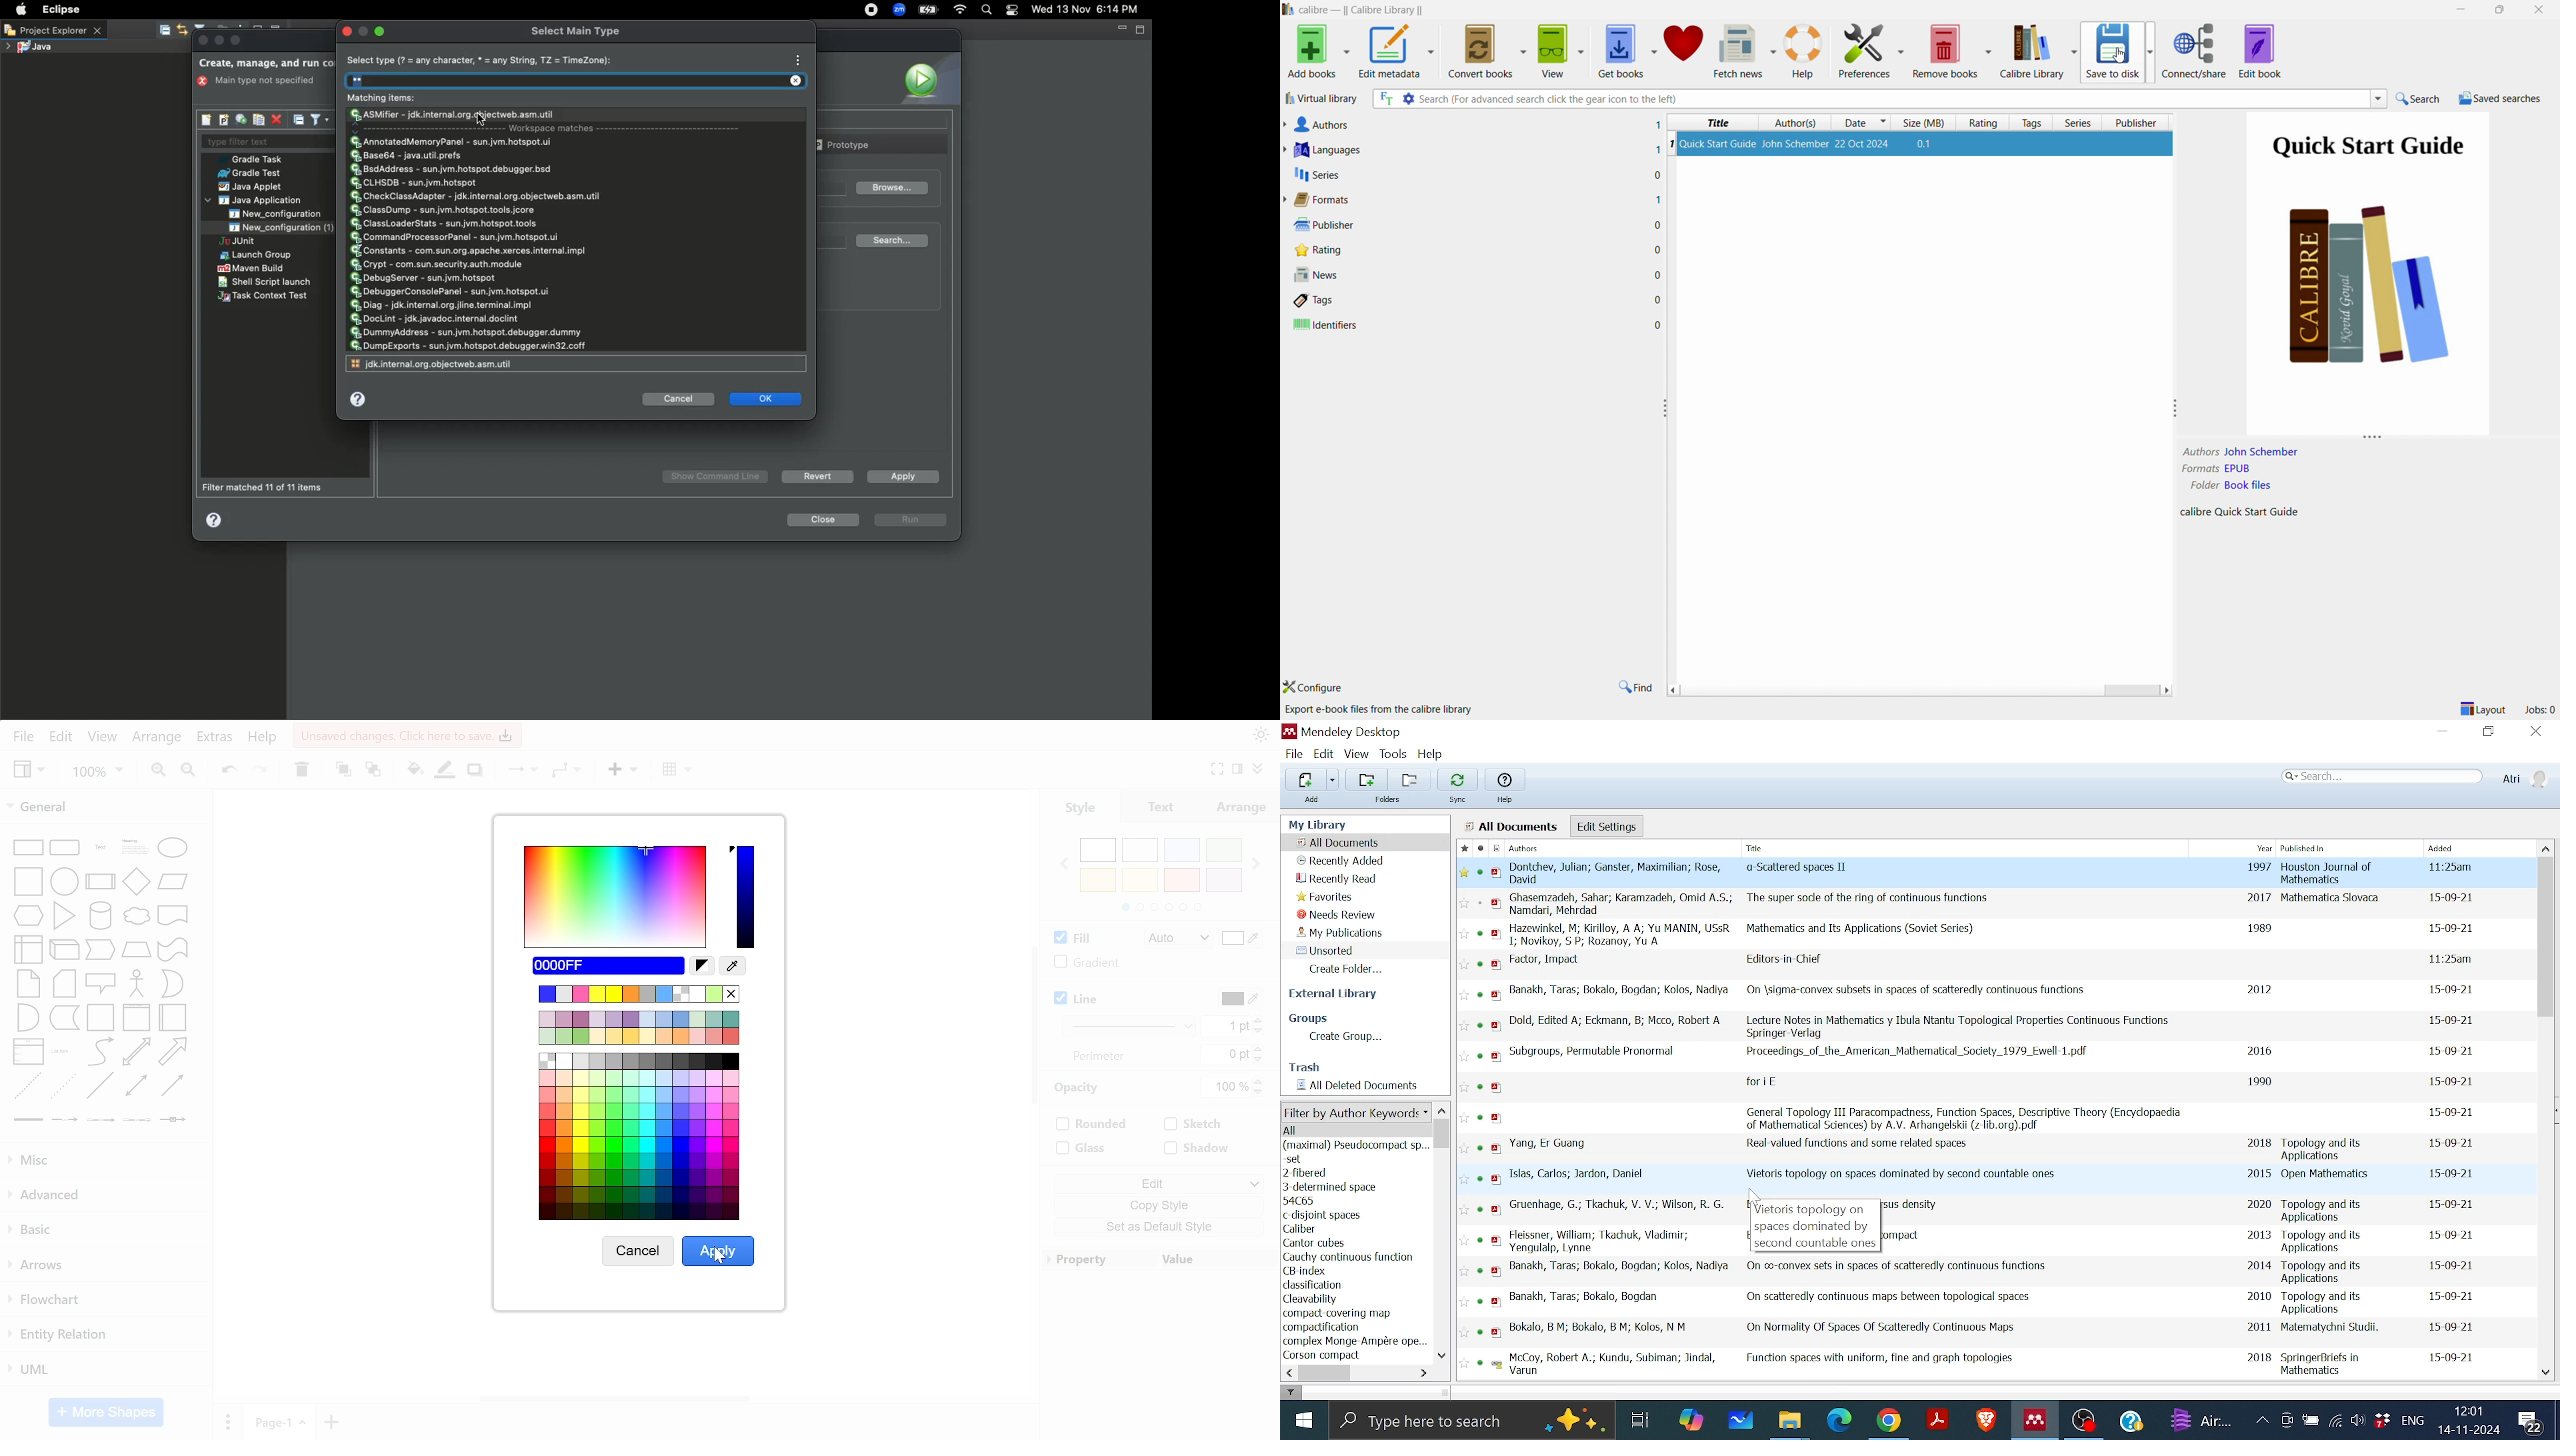  What do you see at coordinates (1311, 1200) in the screenshot?
I see `Keyword` at bounding box center [1311, 1200].